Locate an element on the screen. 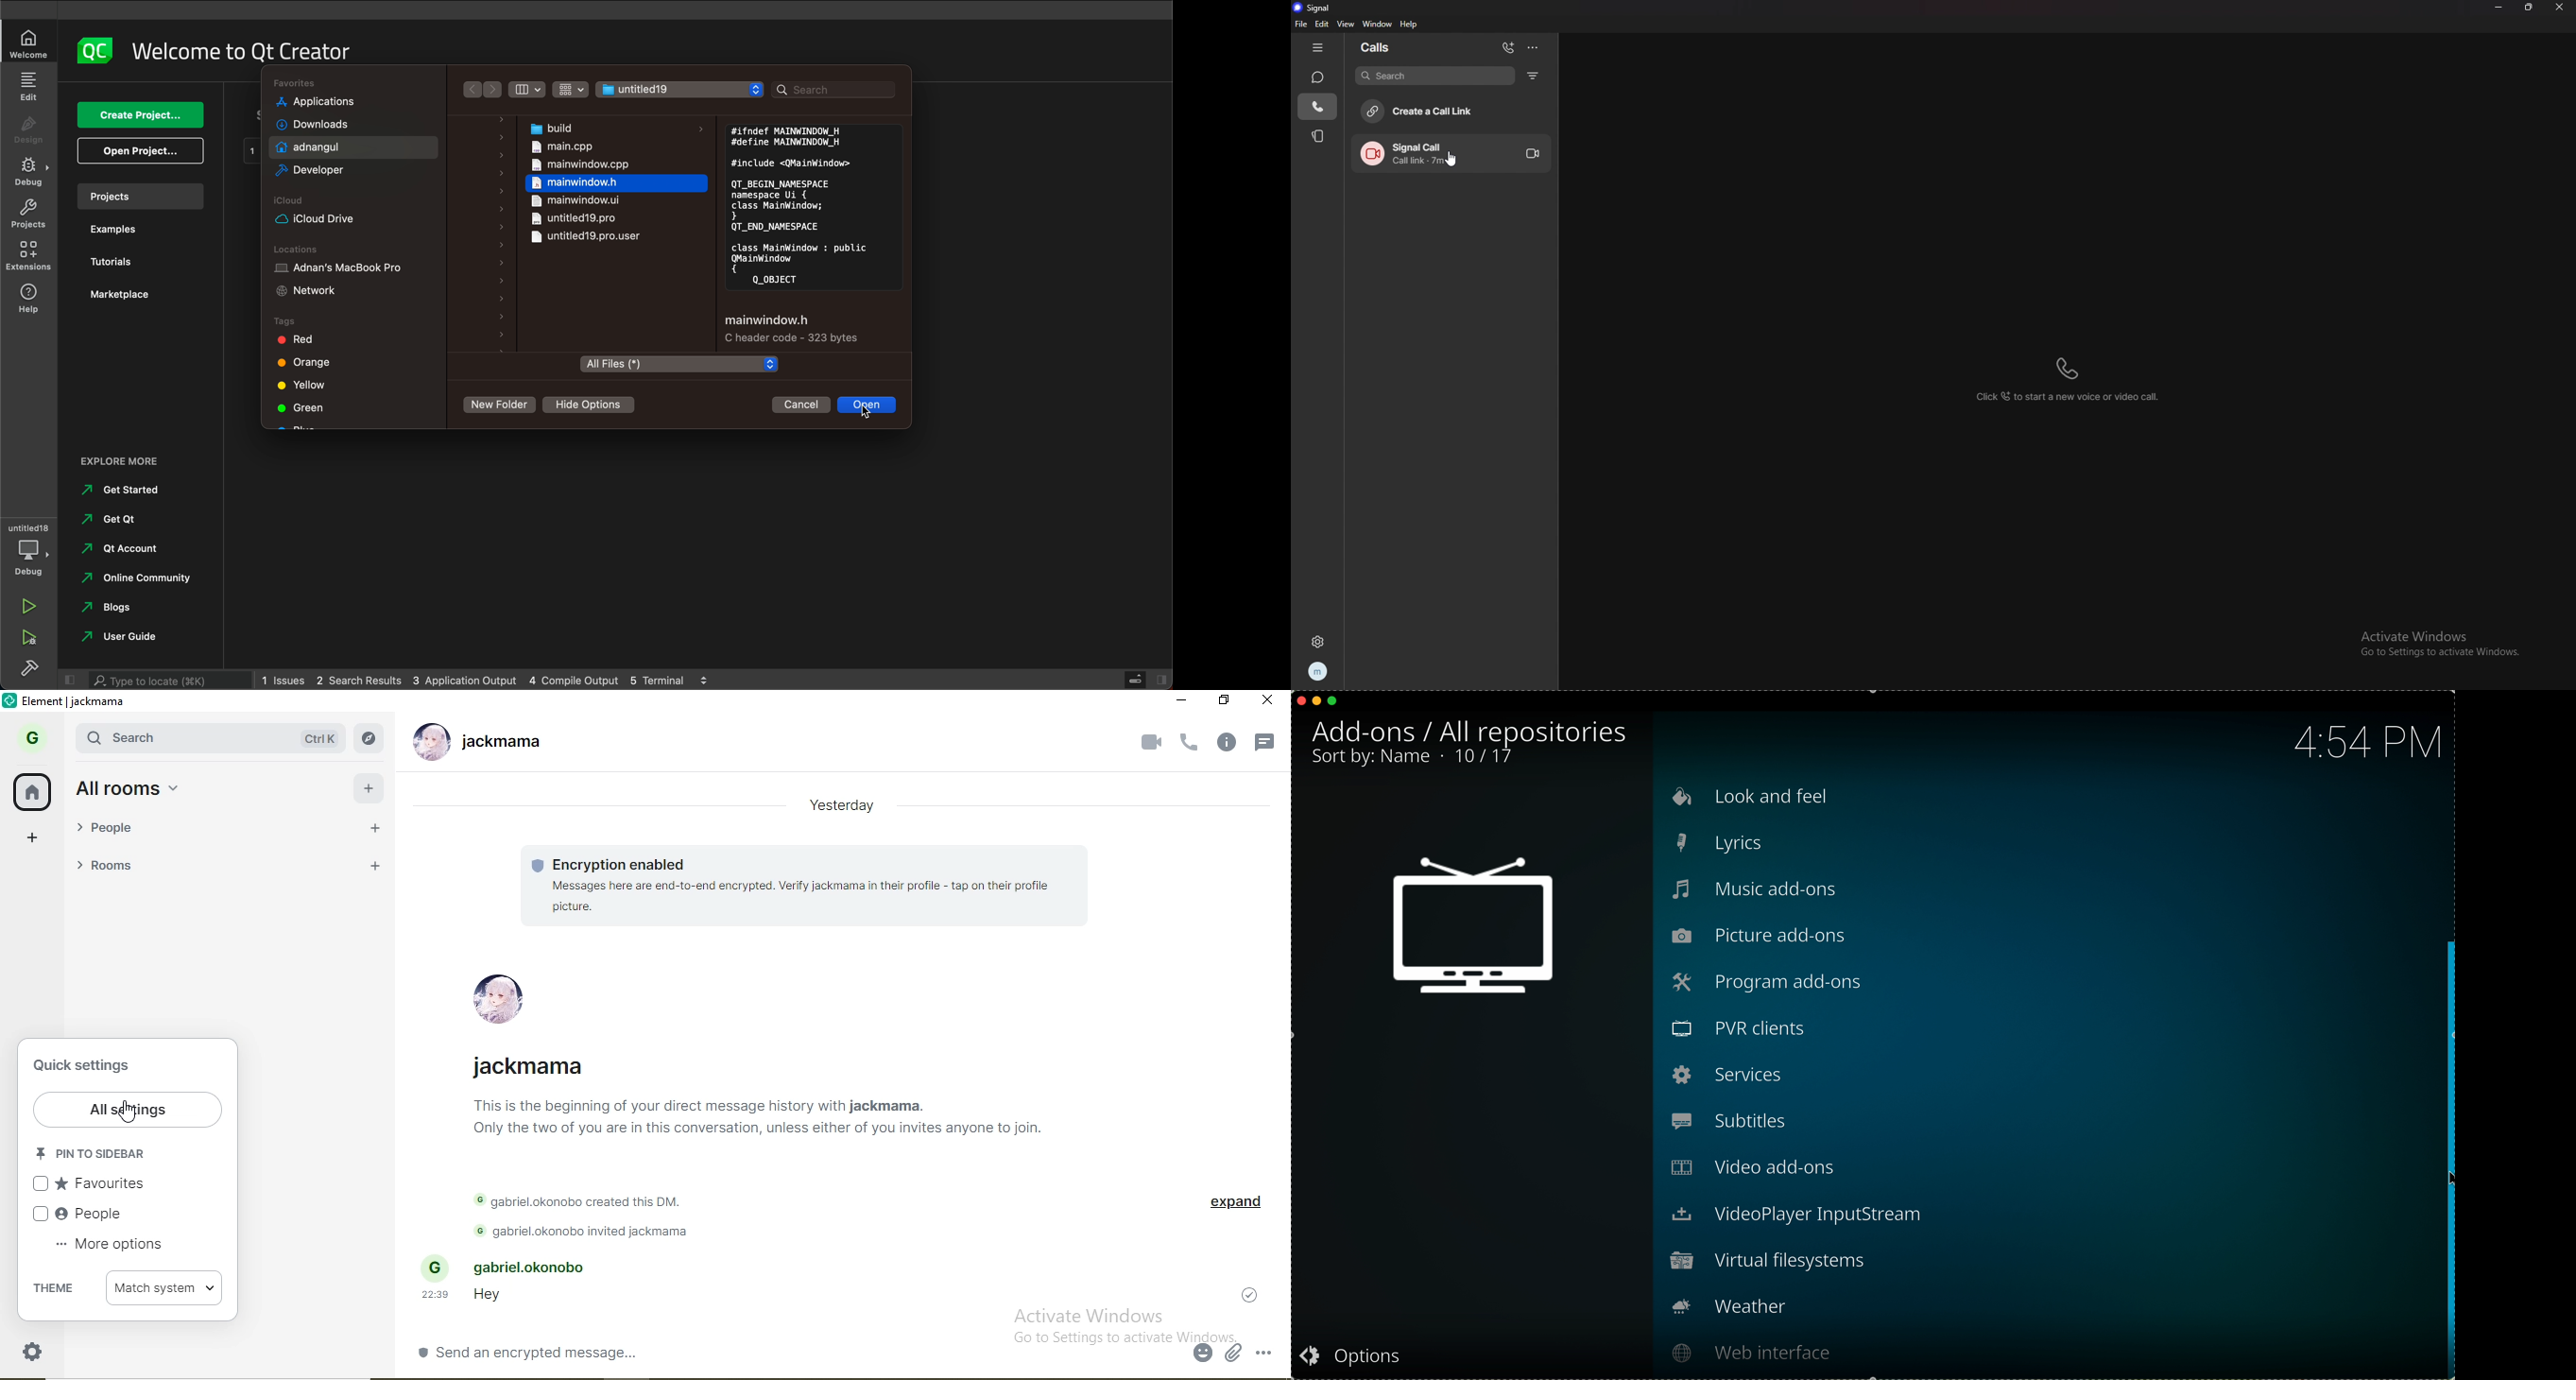 Image resolution: width=2576 pixels, height=1400 pixels. lyrics is located at coordinates (1762, 844).